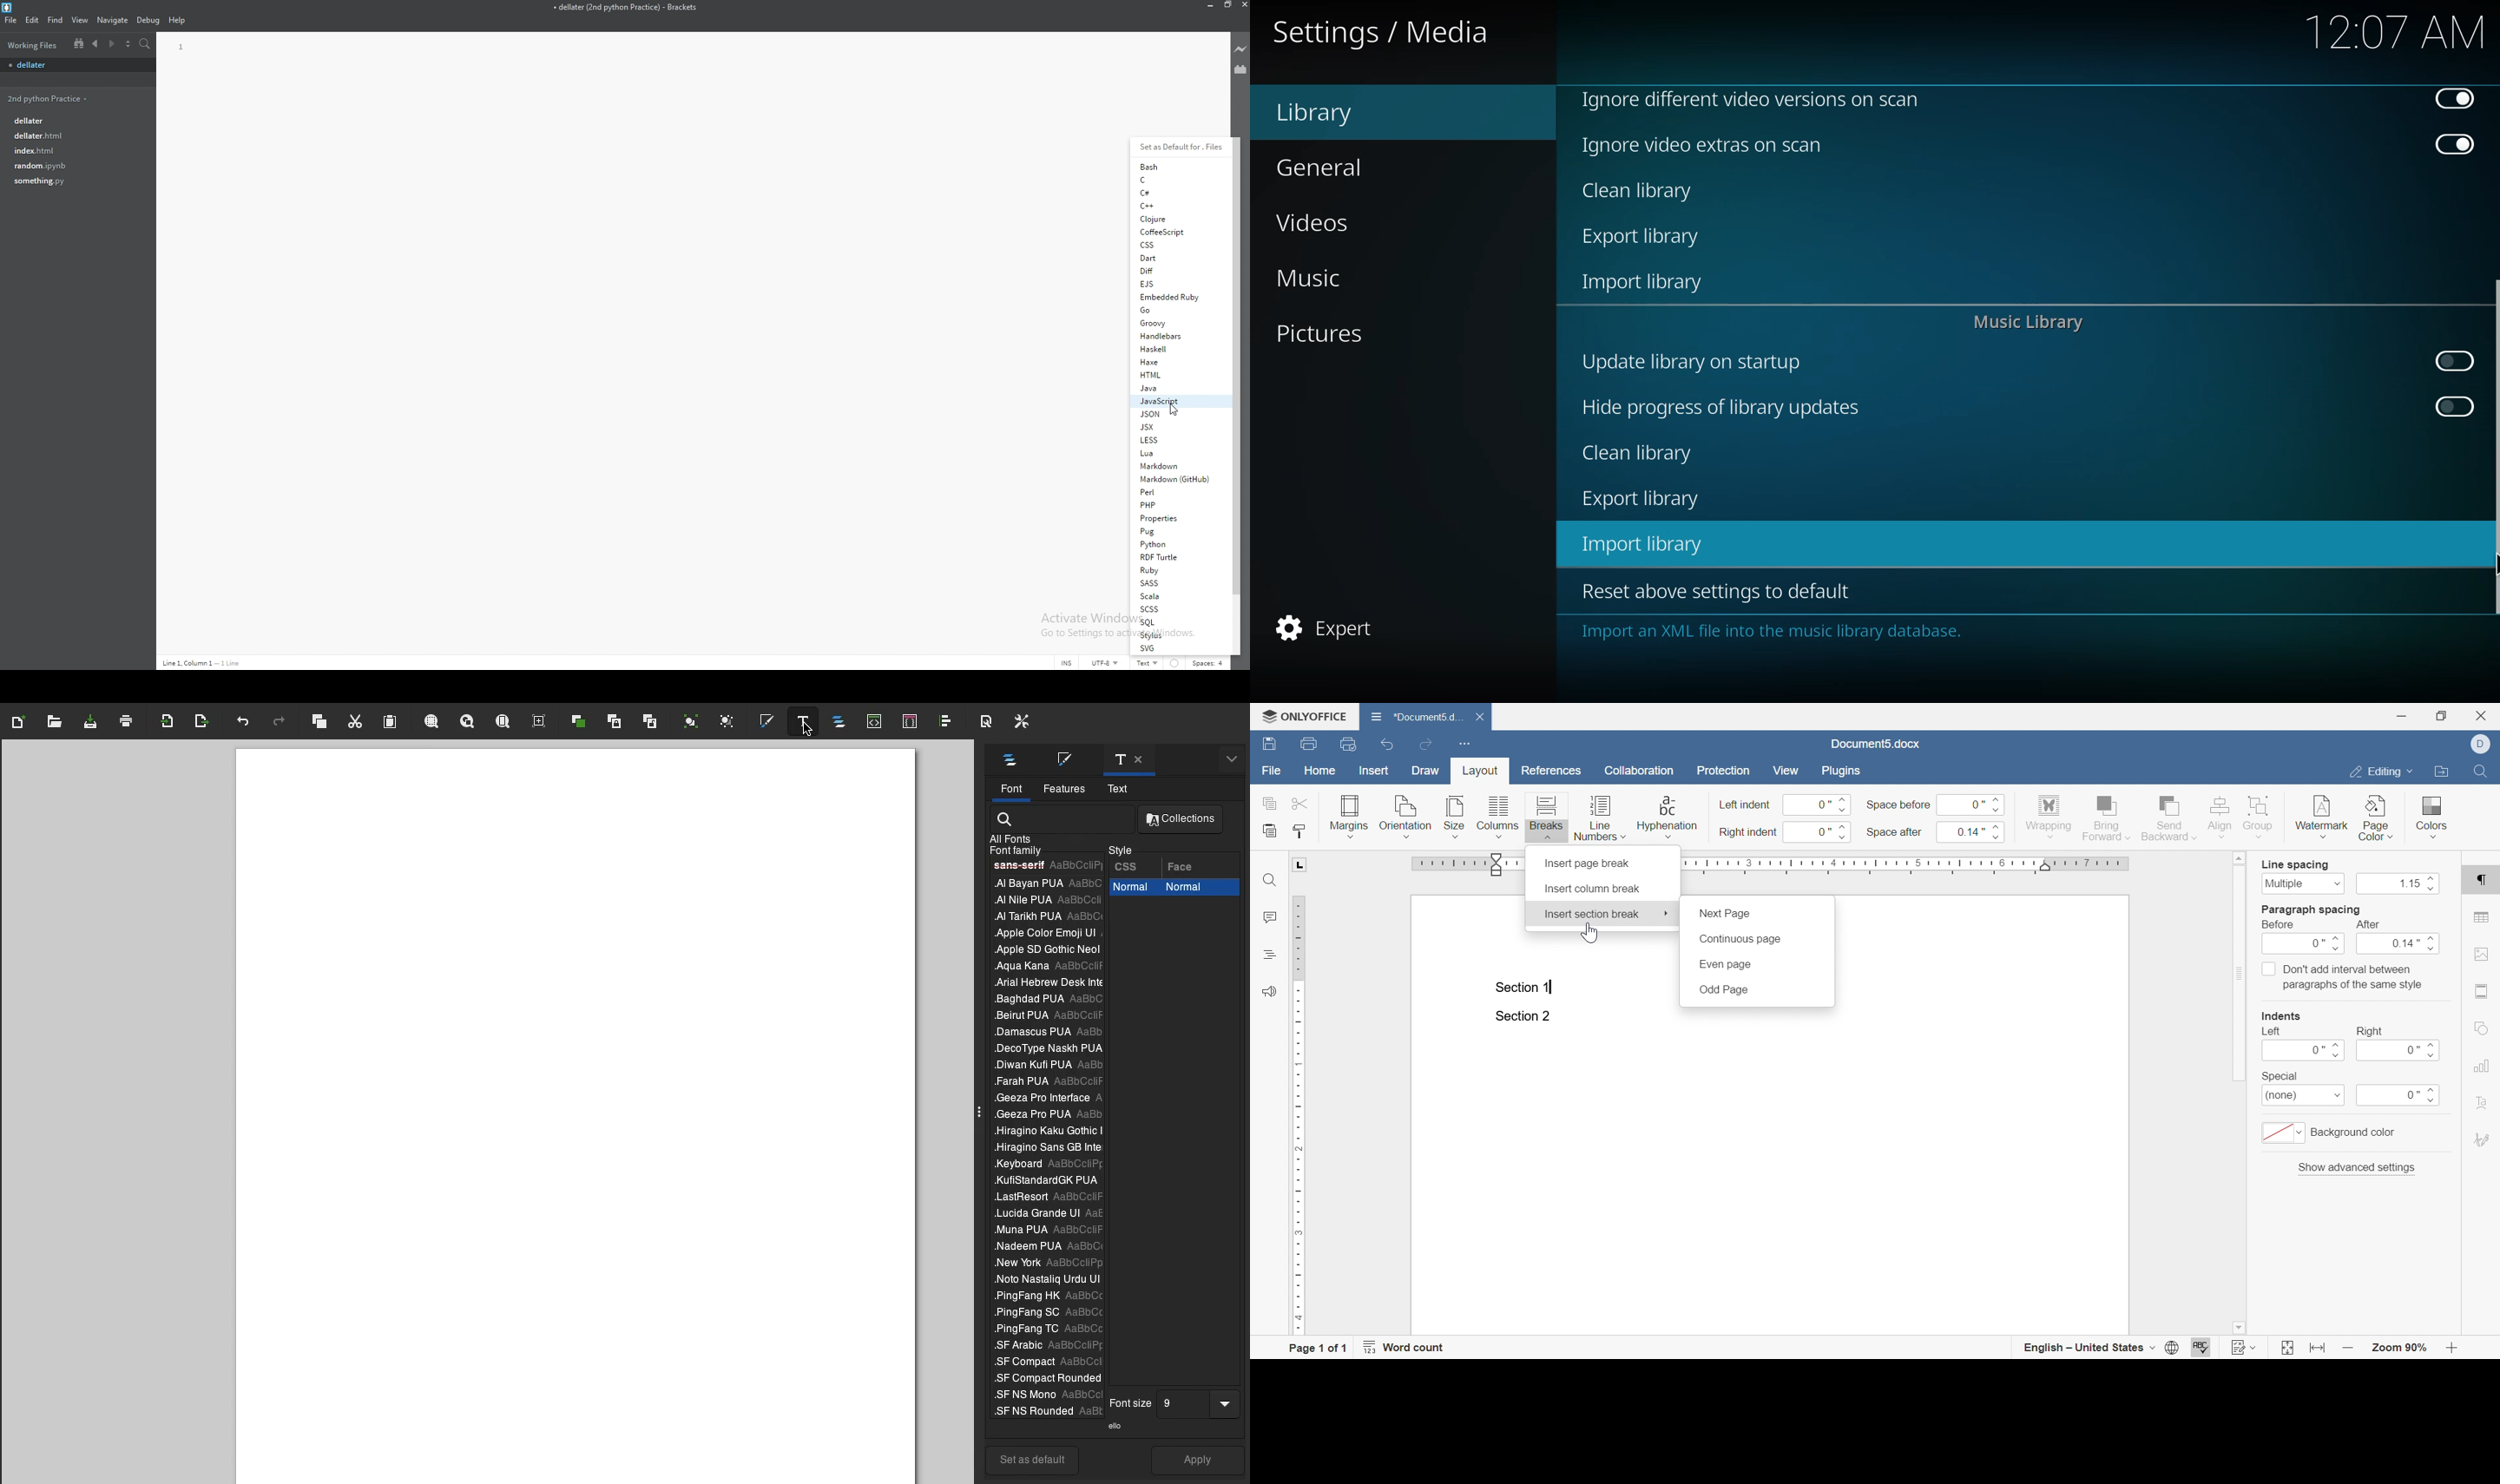  I want to click on show advanced settings, so click(2358, 1167).